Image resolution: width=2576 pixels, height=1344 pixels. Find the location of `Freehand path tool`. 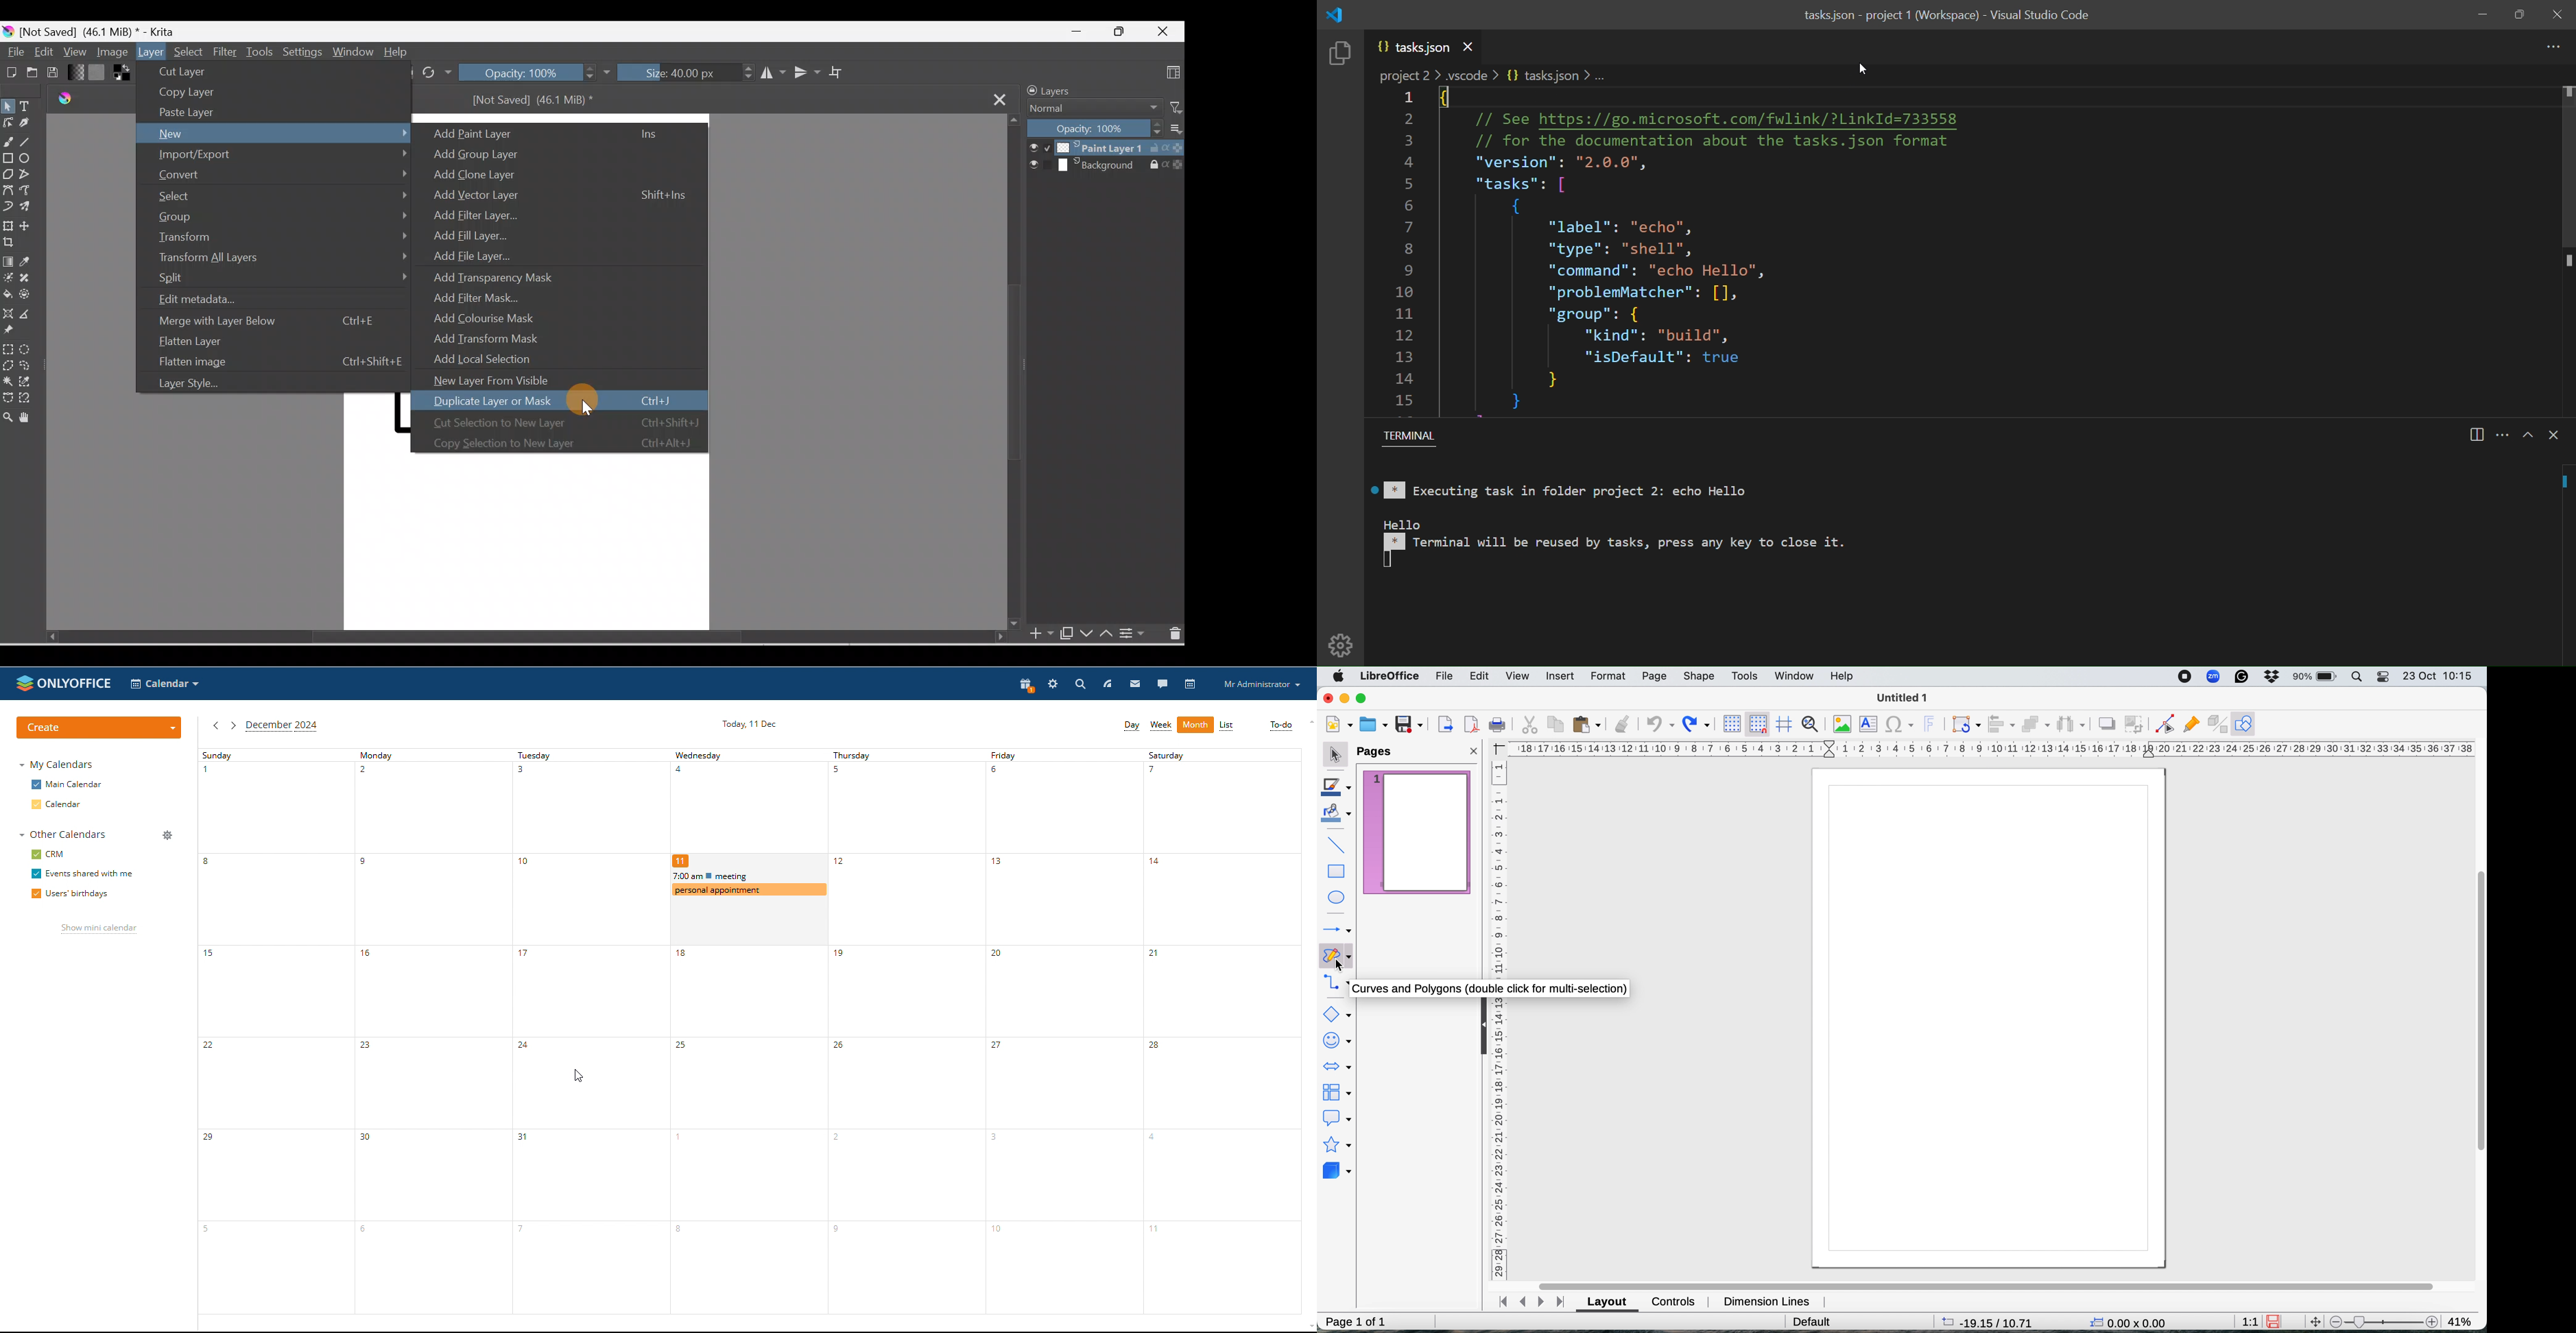

Freehand path tool is located at coordinates (31, 193).